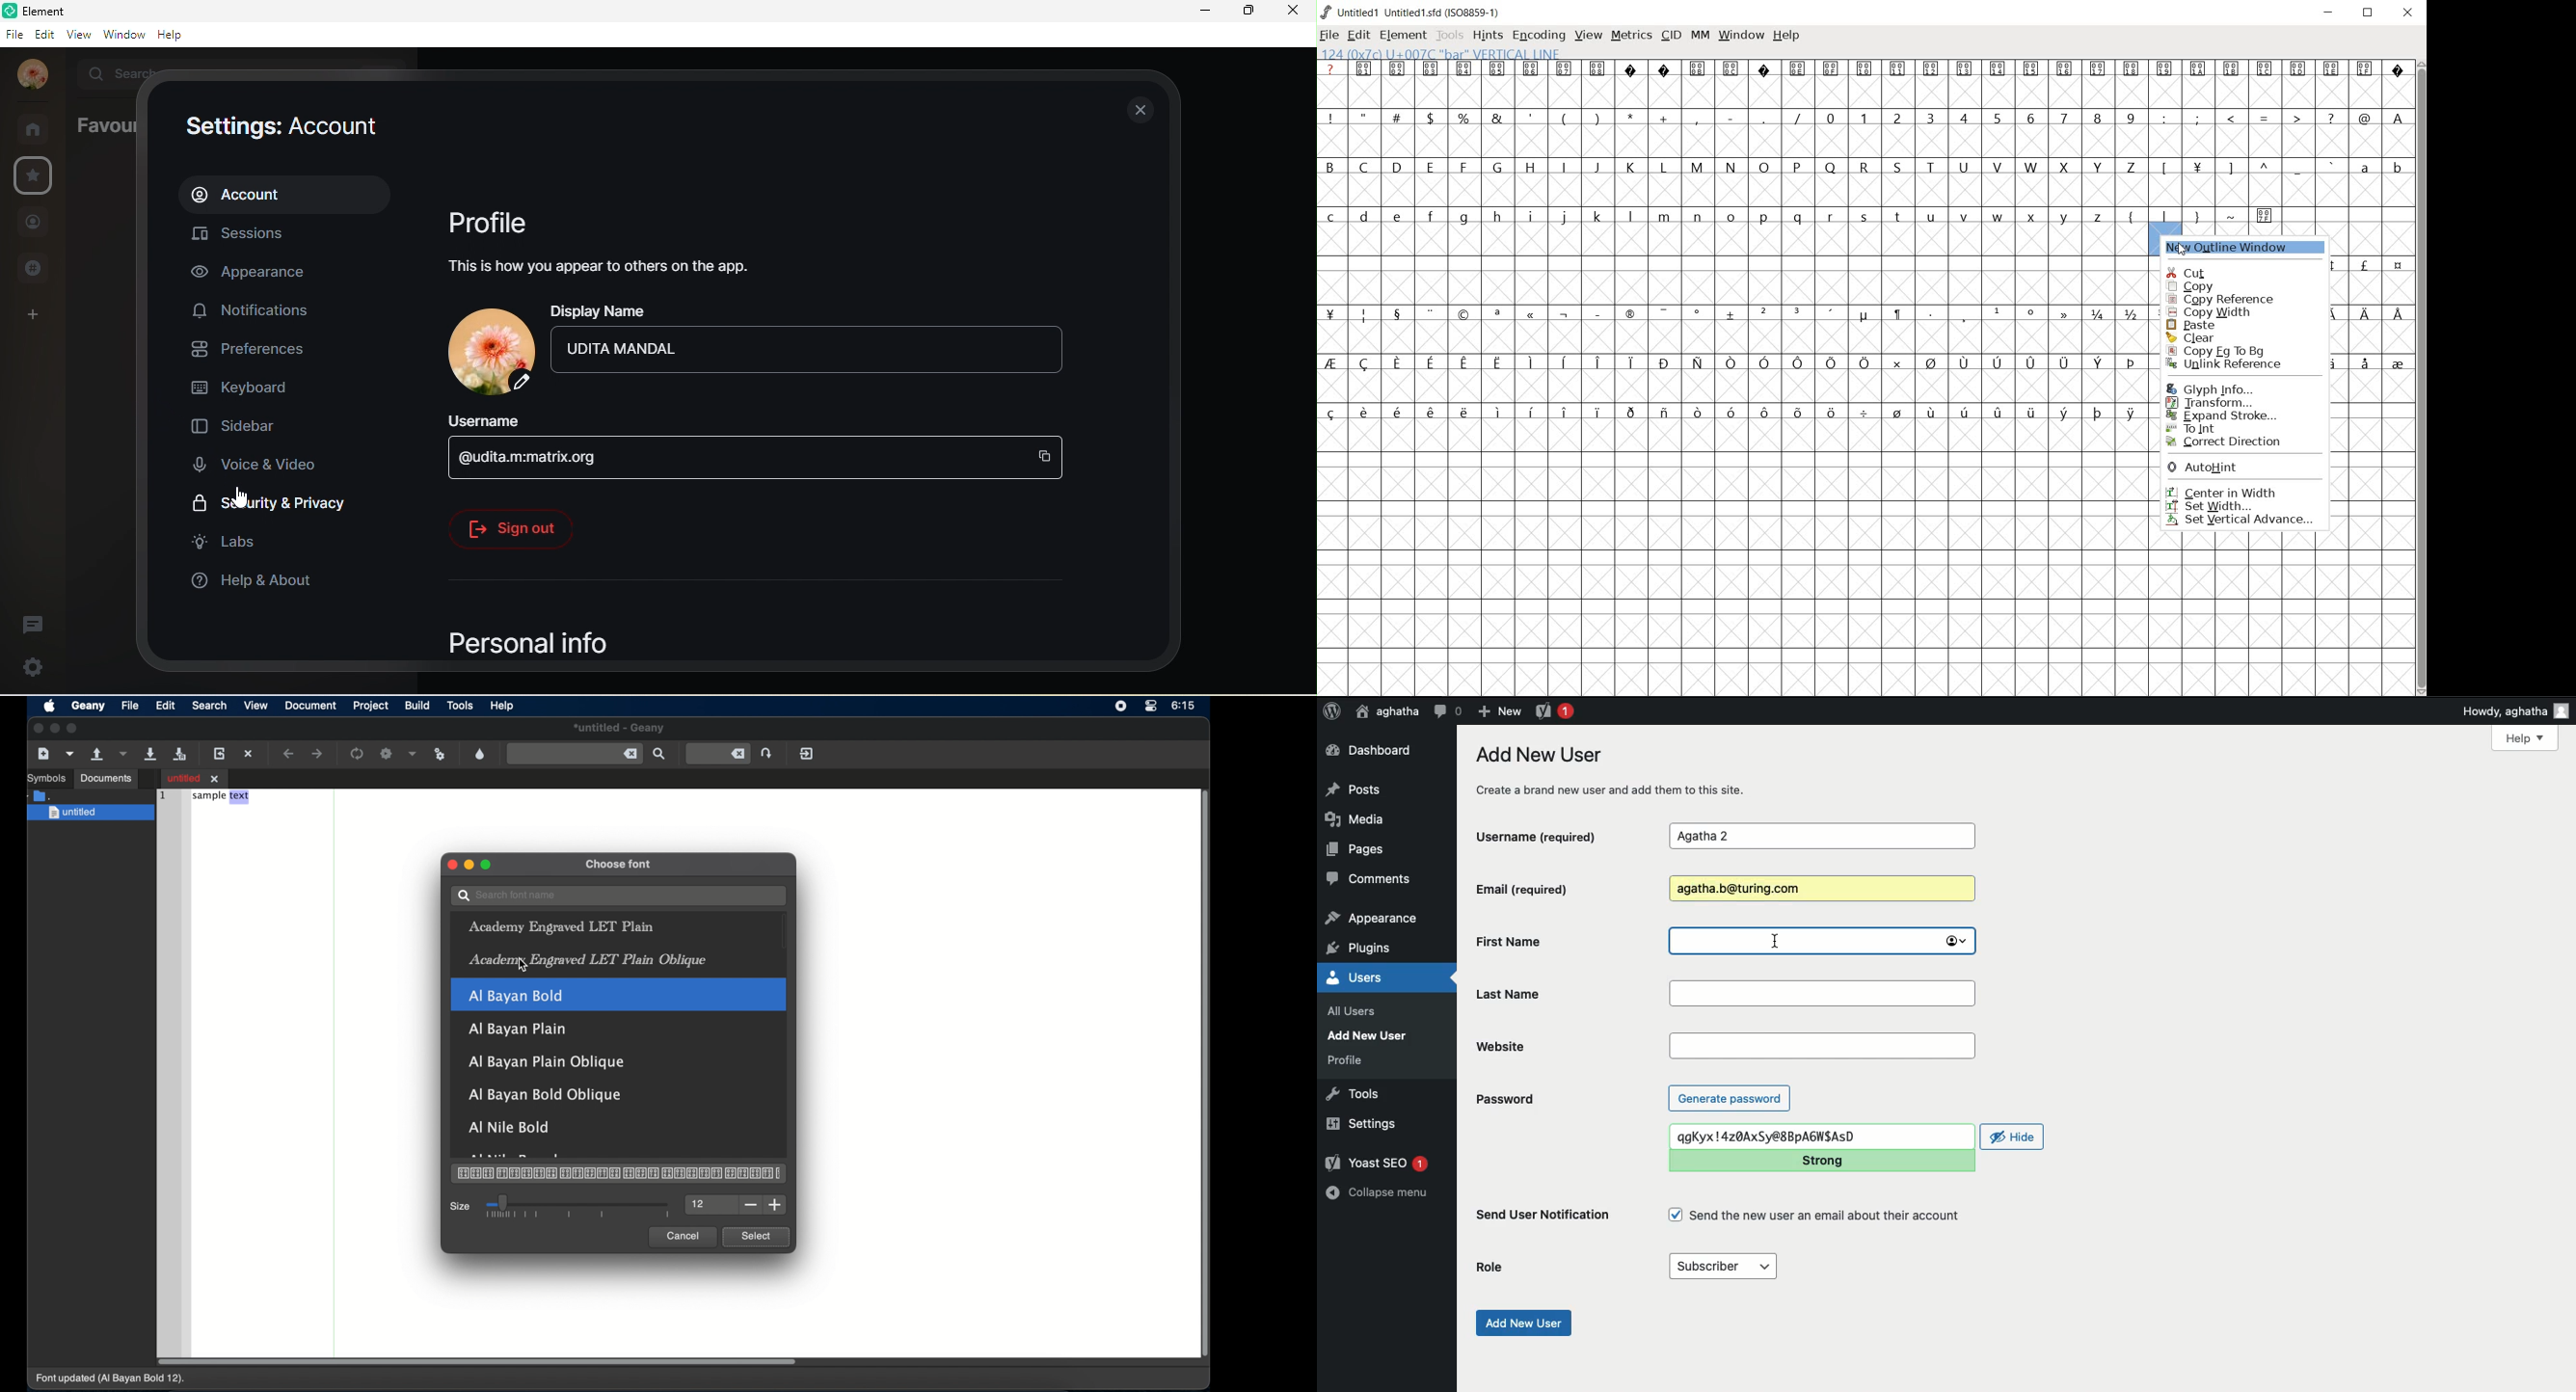 This screenshot has height=1400, width=2576. Describe the element at coordinates (2369, 13) in the screenshot. I see `restore down` at that location.